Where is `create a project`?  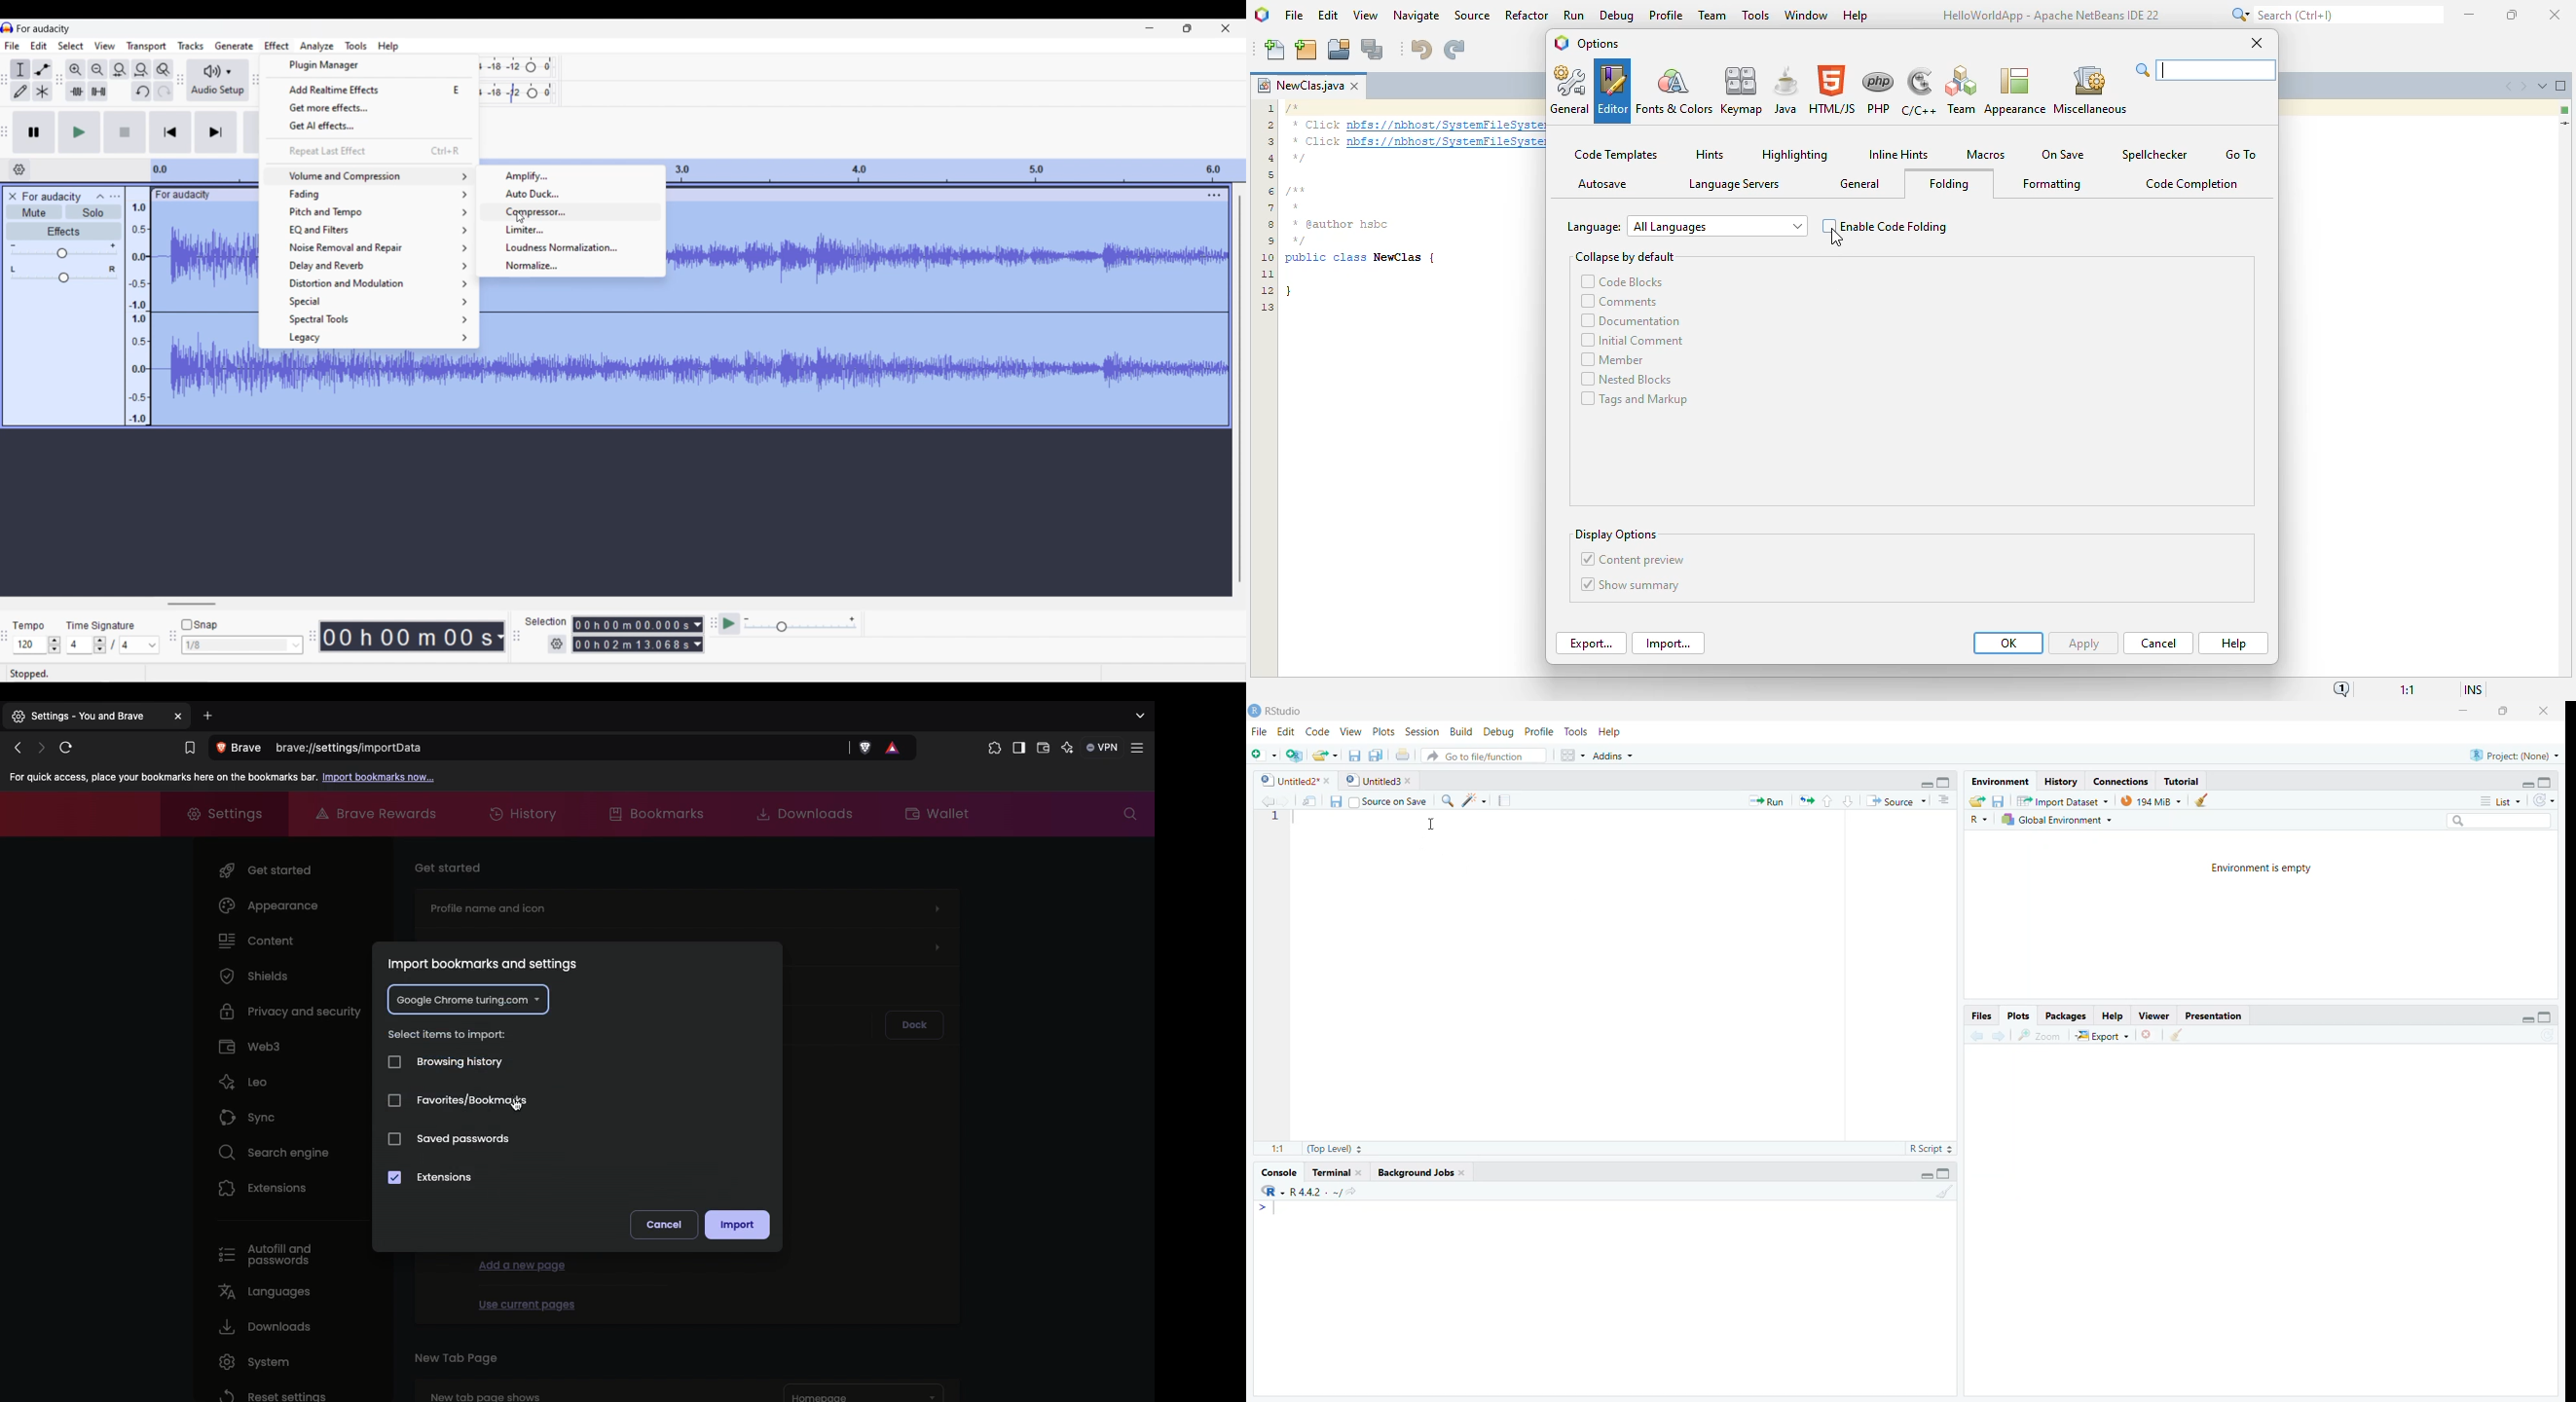 create a project is located at coordinates (1294, 754).